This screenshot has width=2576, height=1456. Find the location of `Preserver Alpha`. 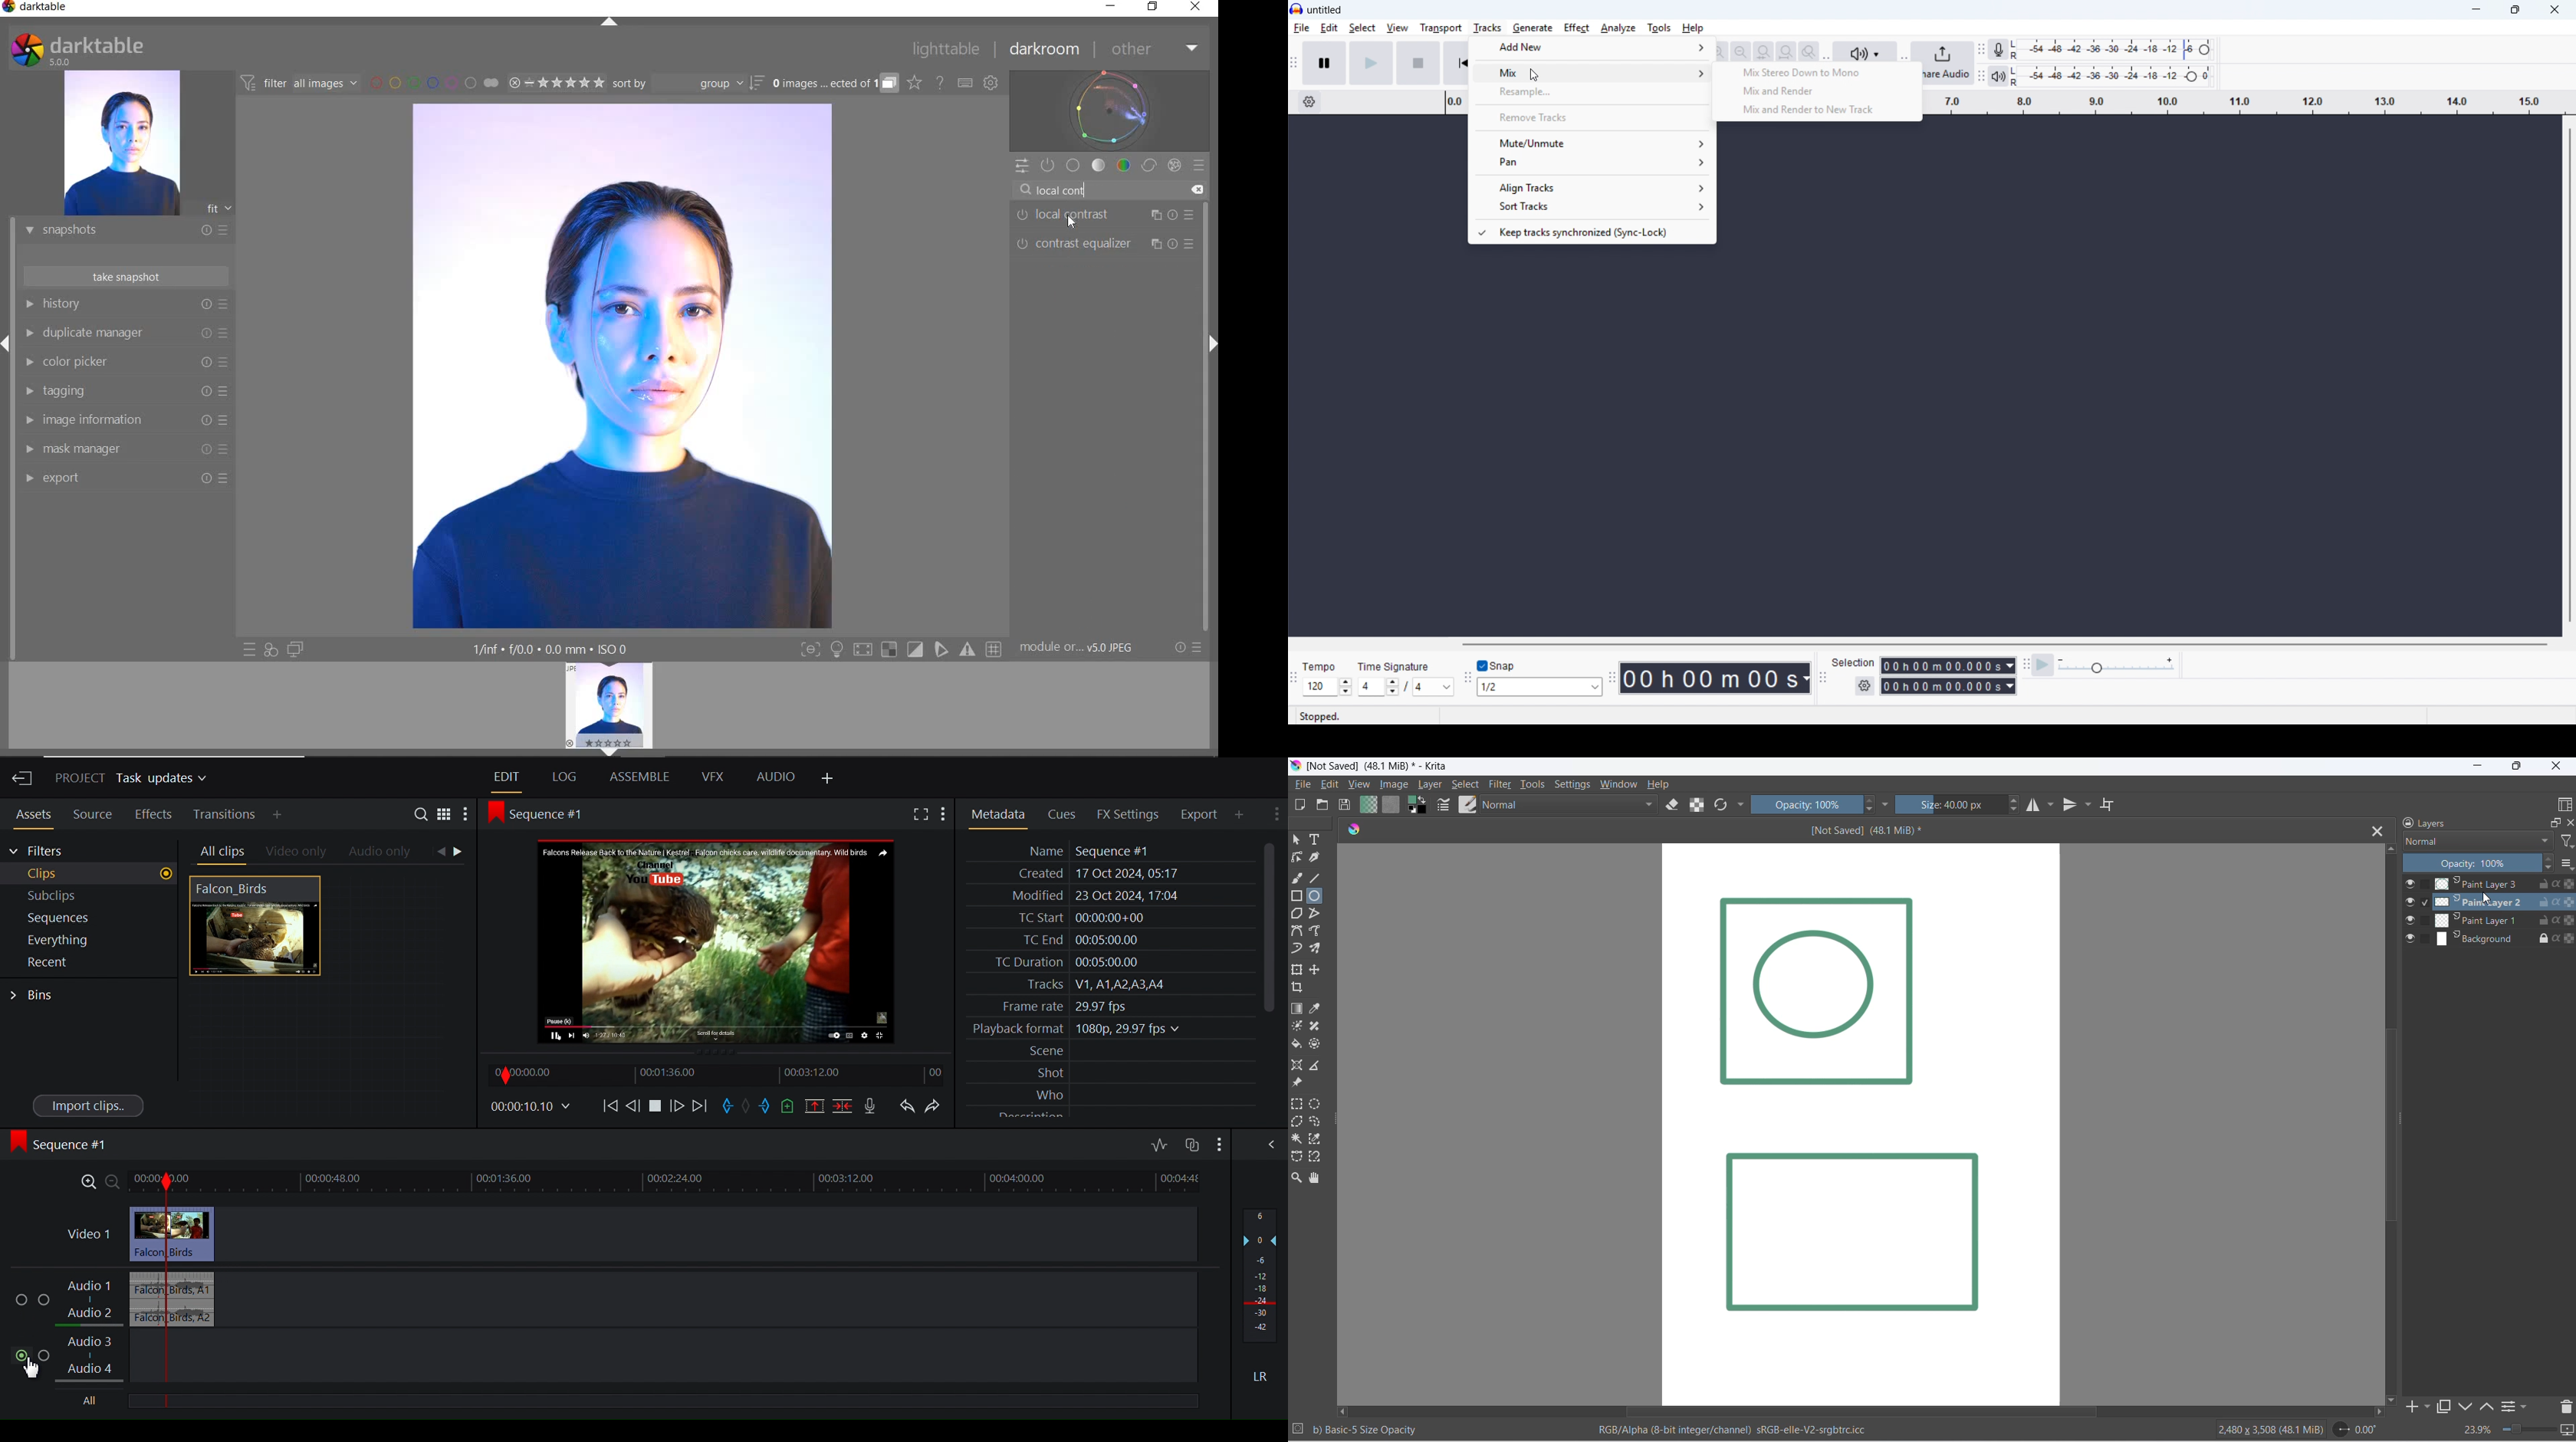

Preserver Alpha is located at coordinates (2563, 919).